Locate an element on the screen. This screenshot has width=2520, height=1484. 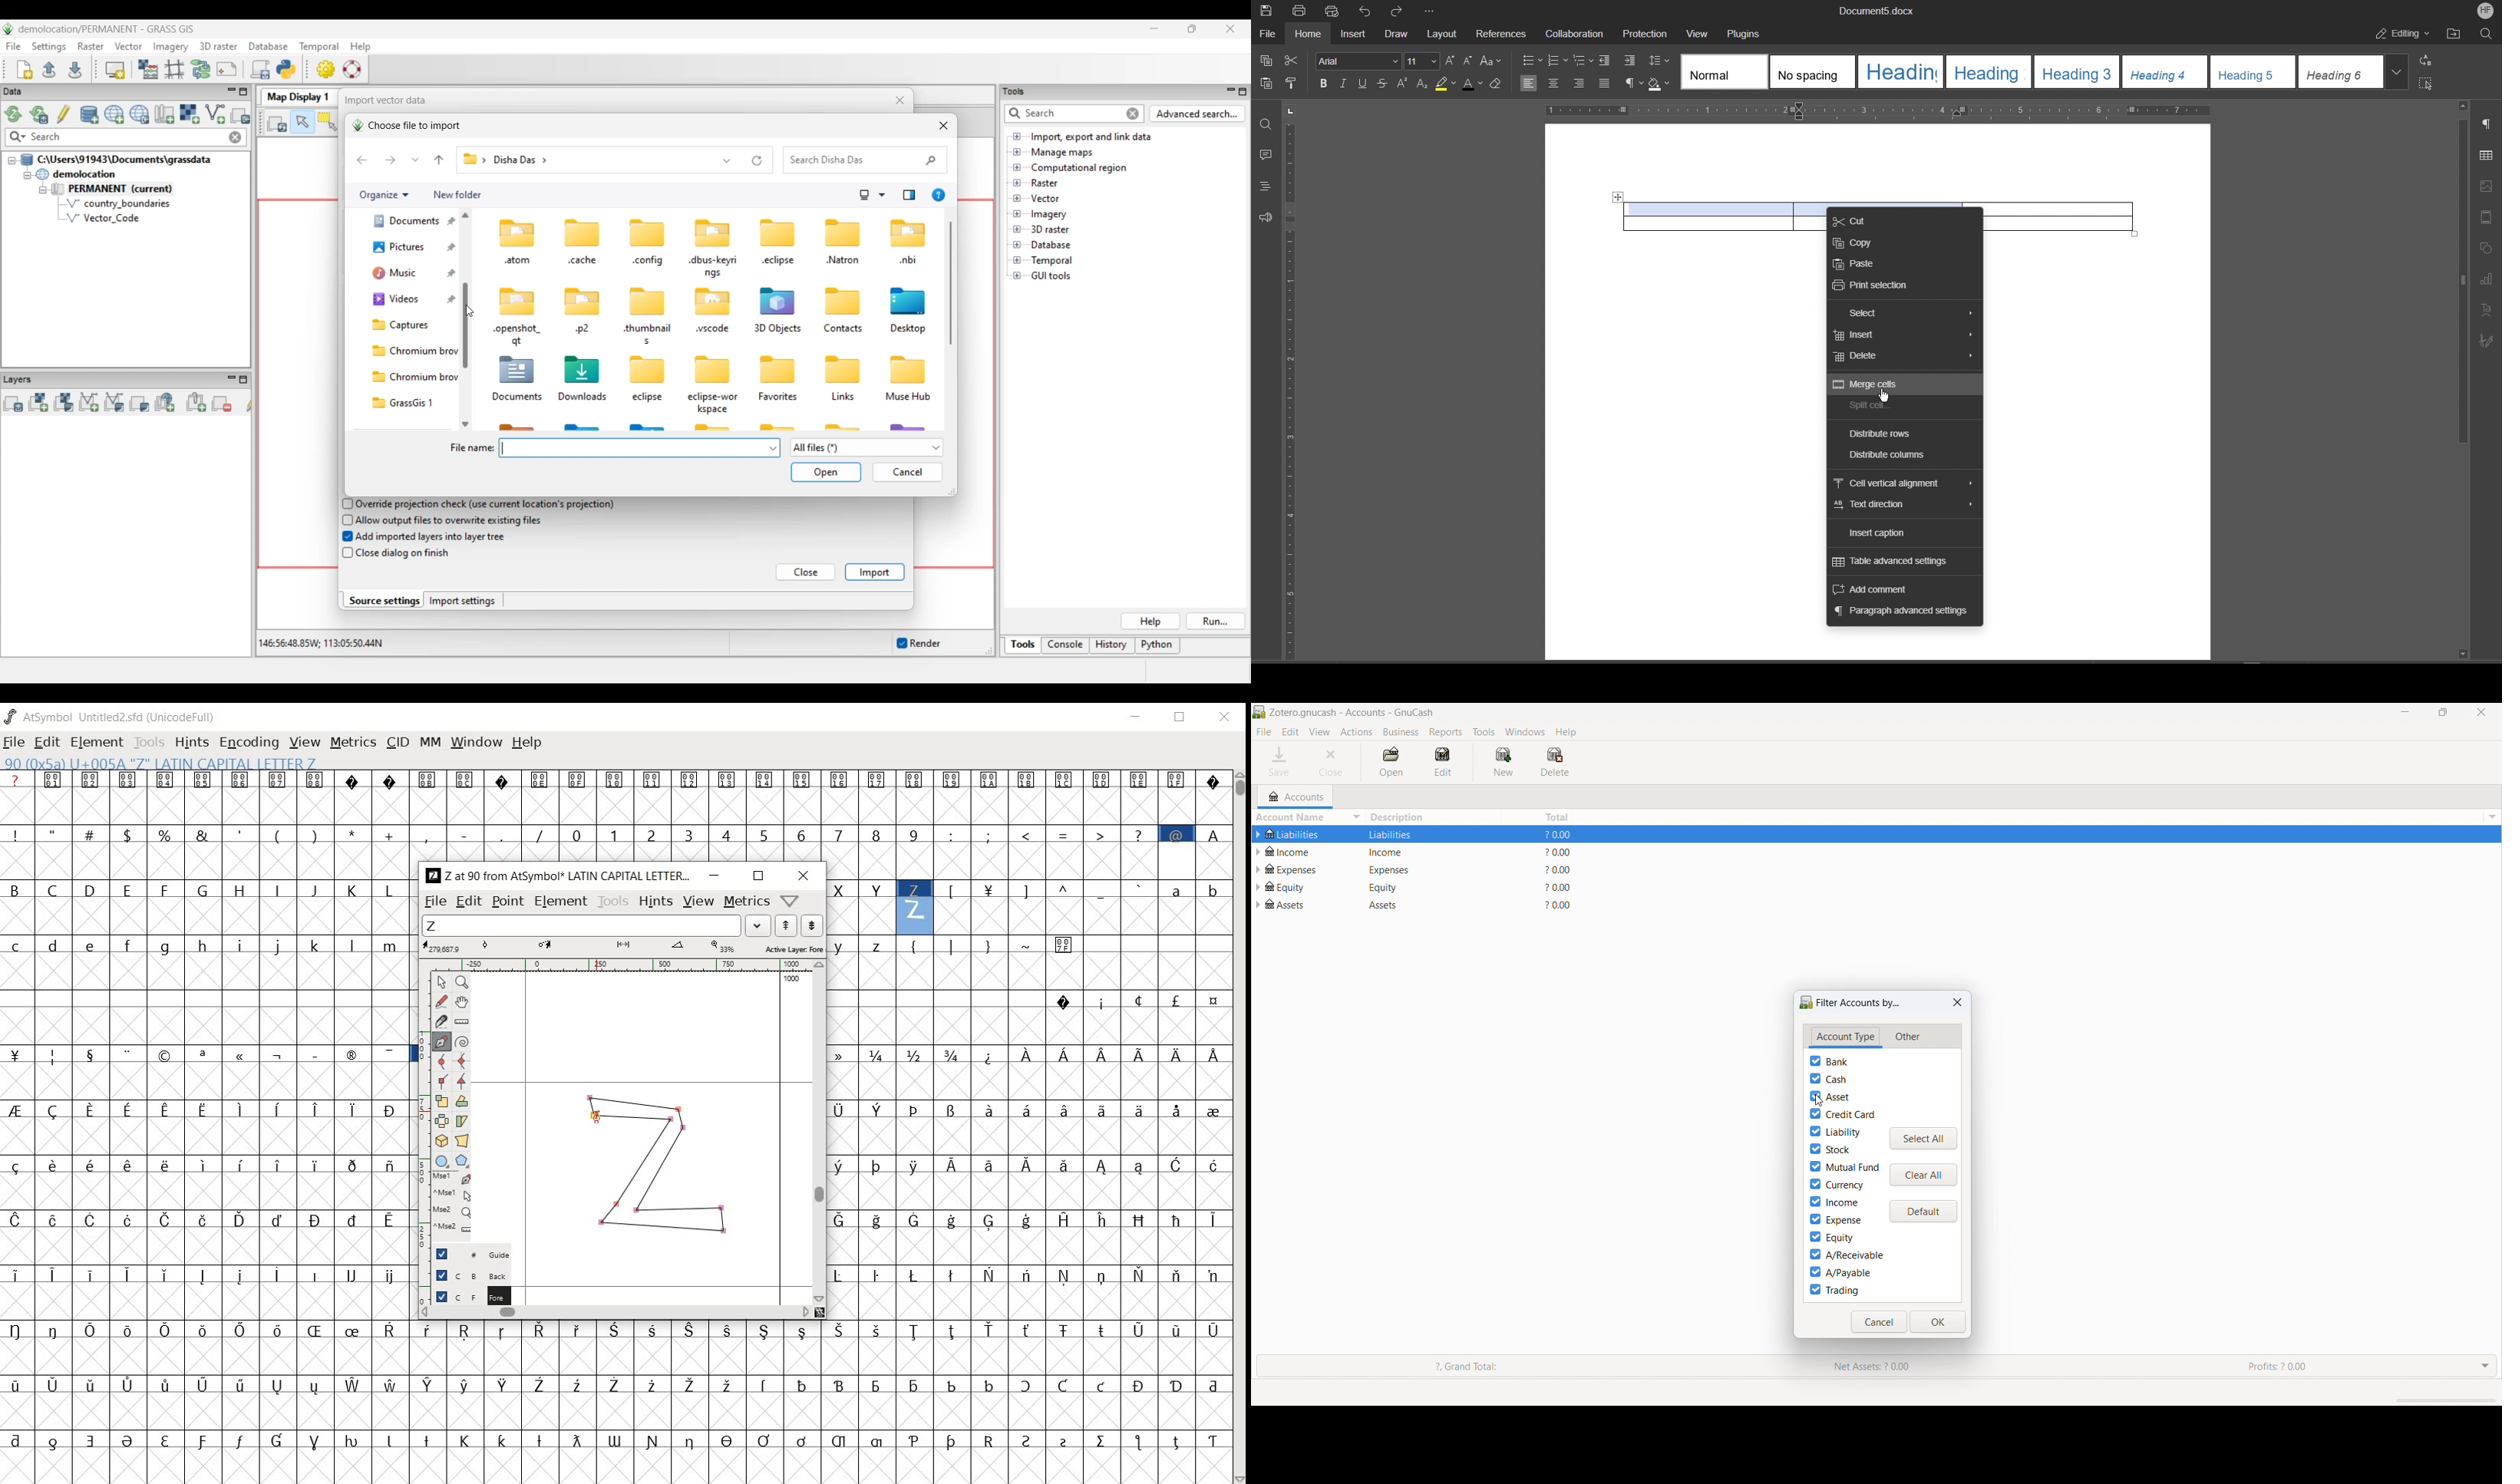
Multilevel list is located at coordinates (1584, 61).